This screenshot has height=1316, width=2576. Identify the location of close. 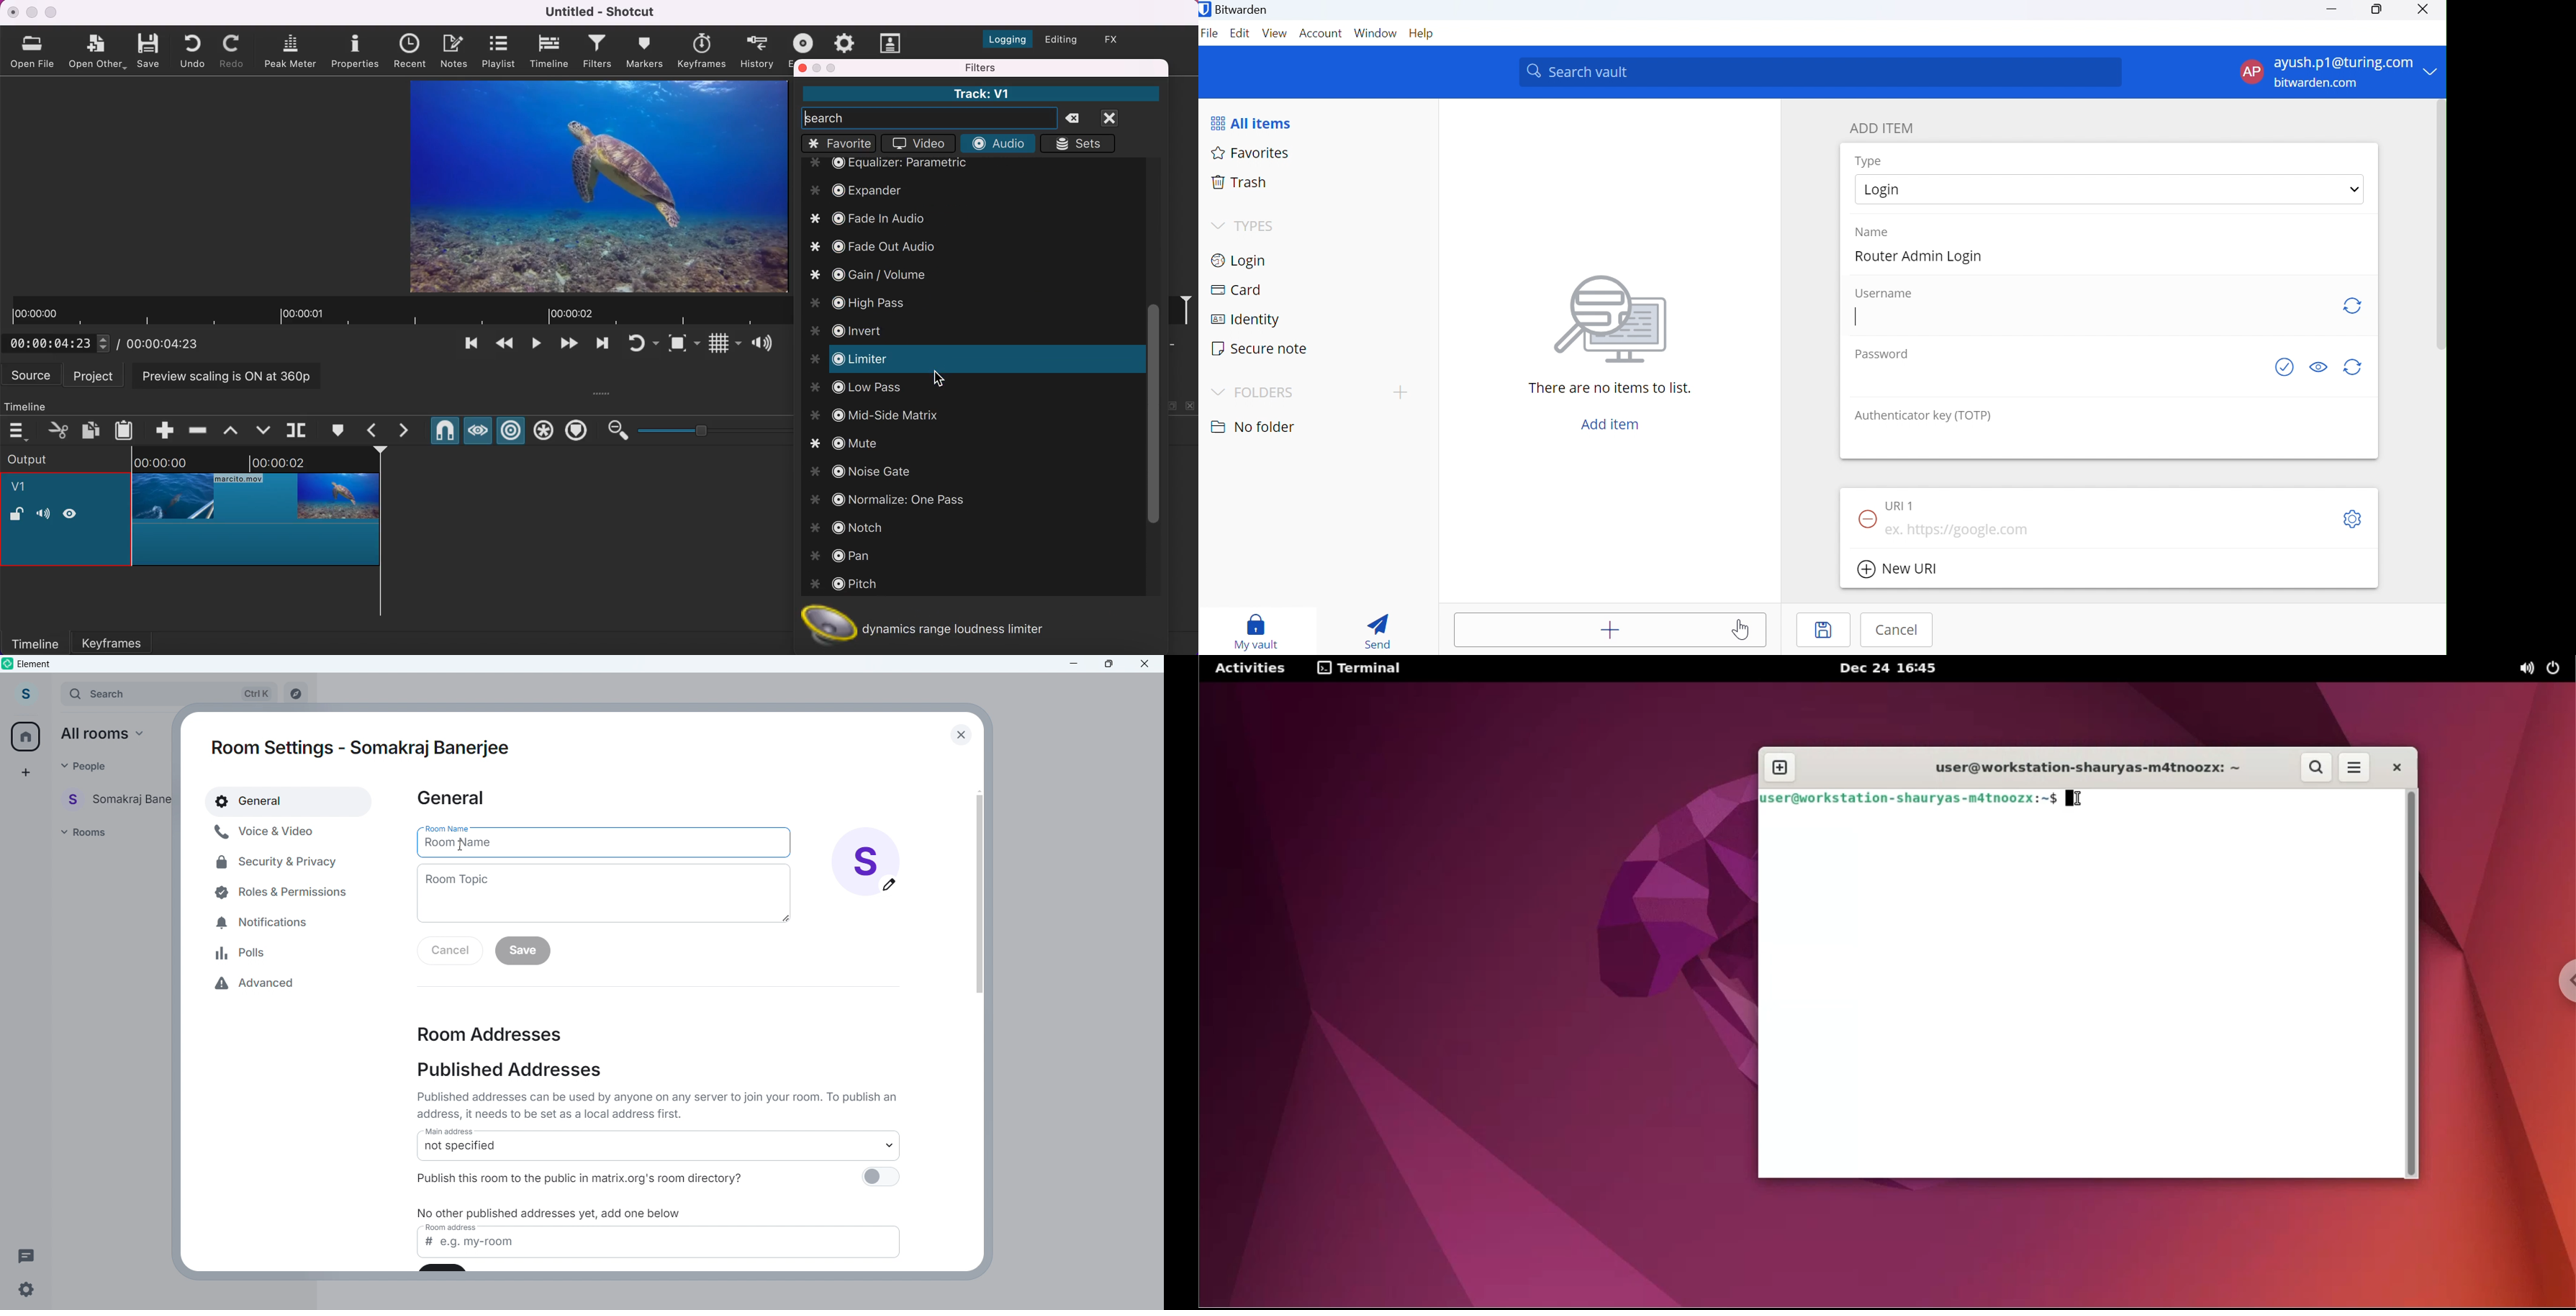
(1121, 118).